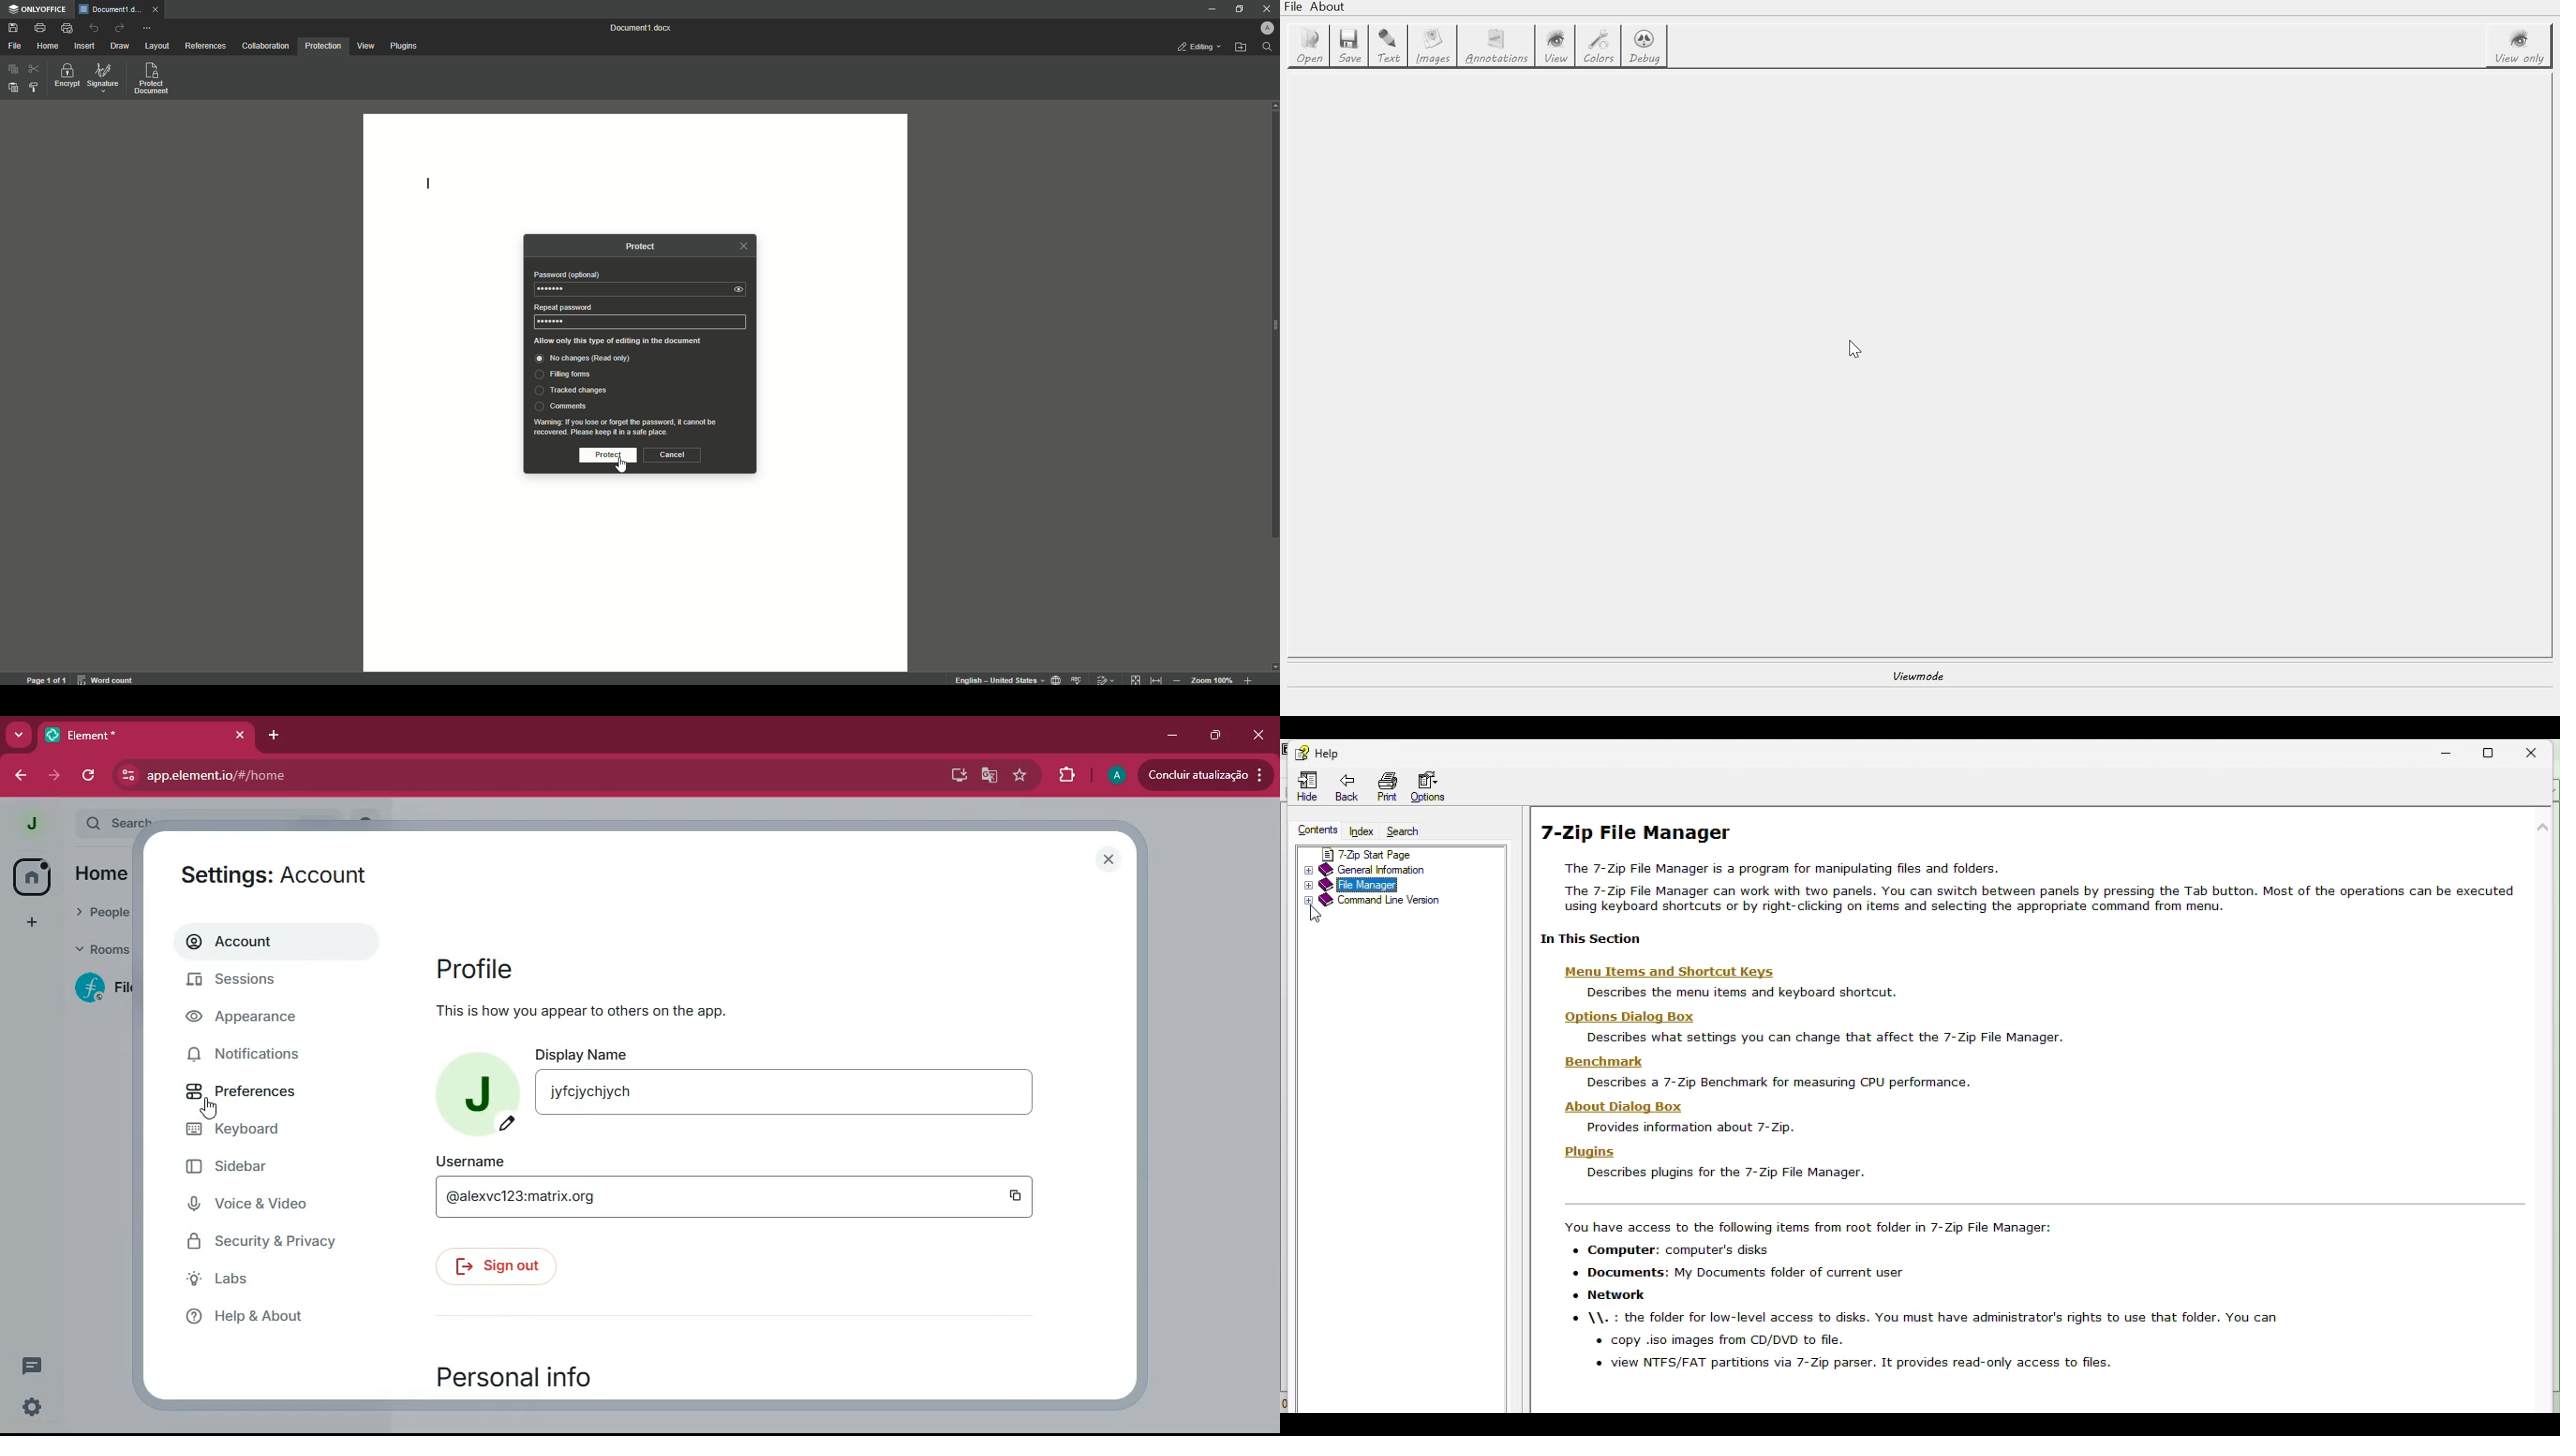  I want to click on j, so click(30, 825).